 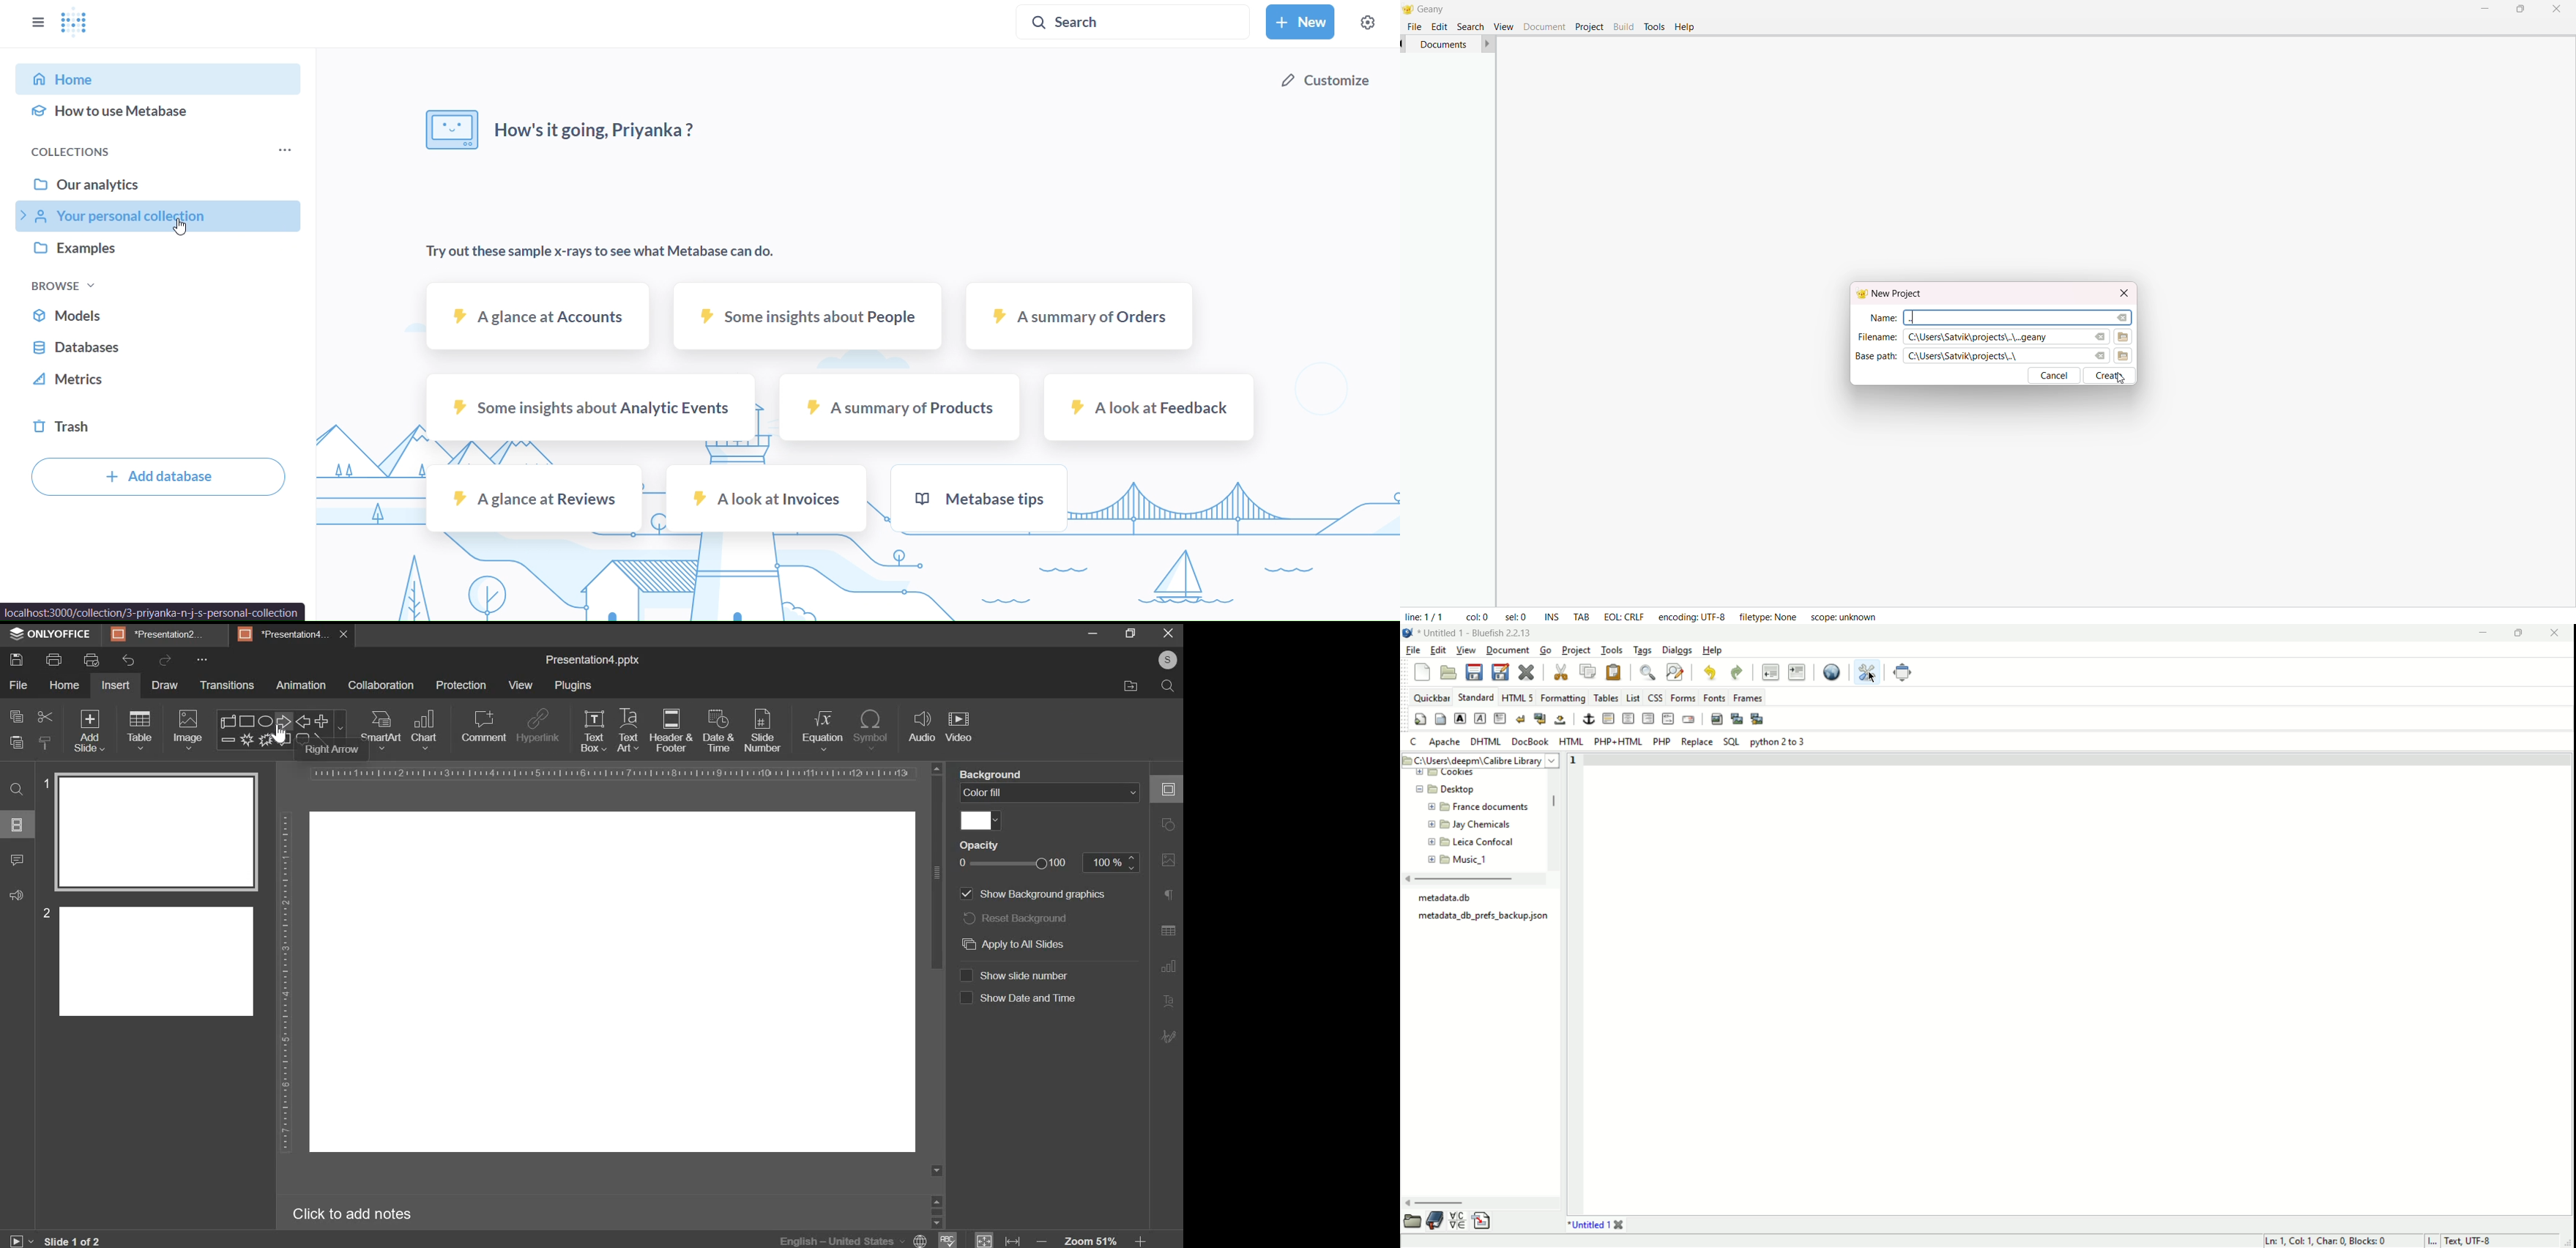 What do you see at coordinates (1461, 719) in the screenshot?
I see `strong` at bounding box center [1461, 719].